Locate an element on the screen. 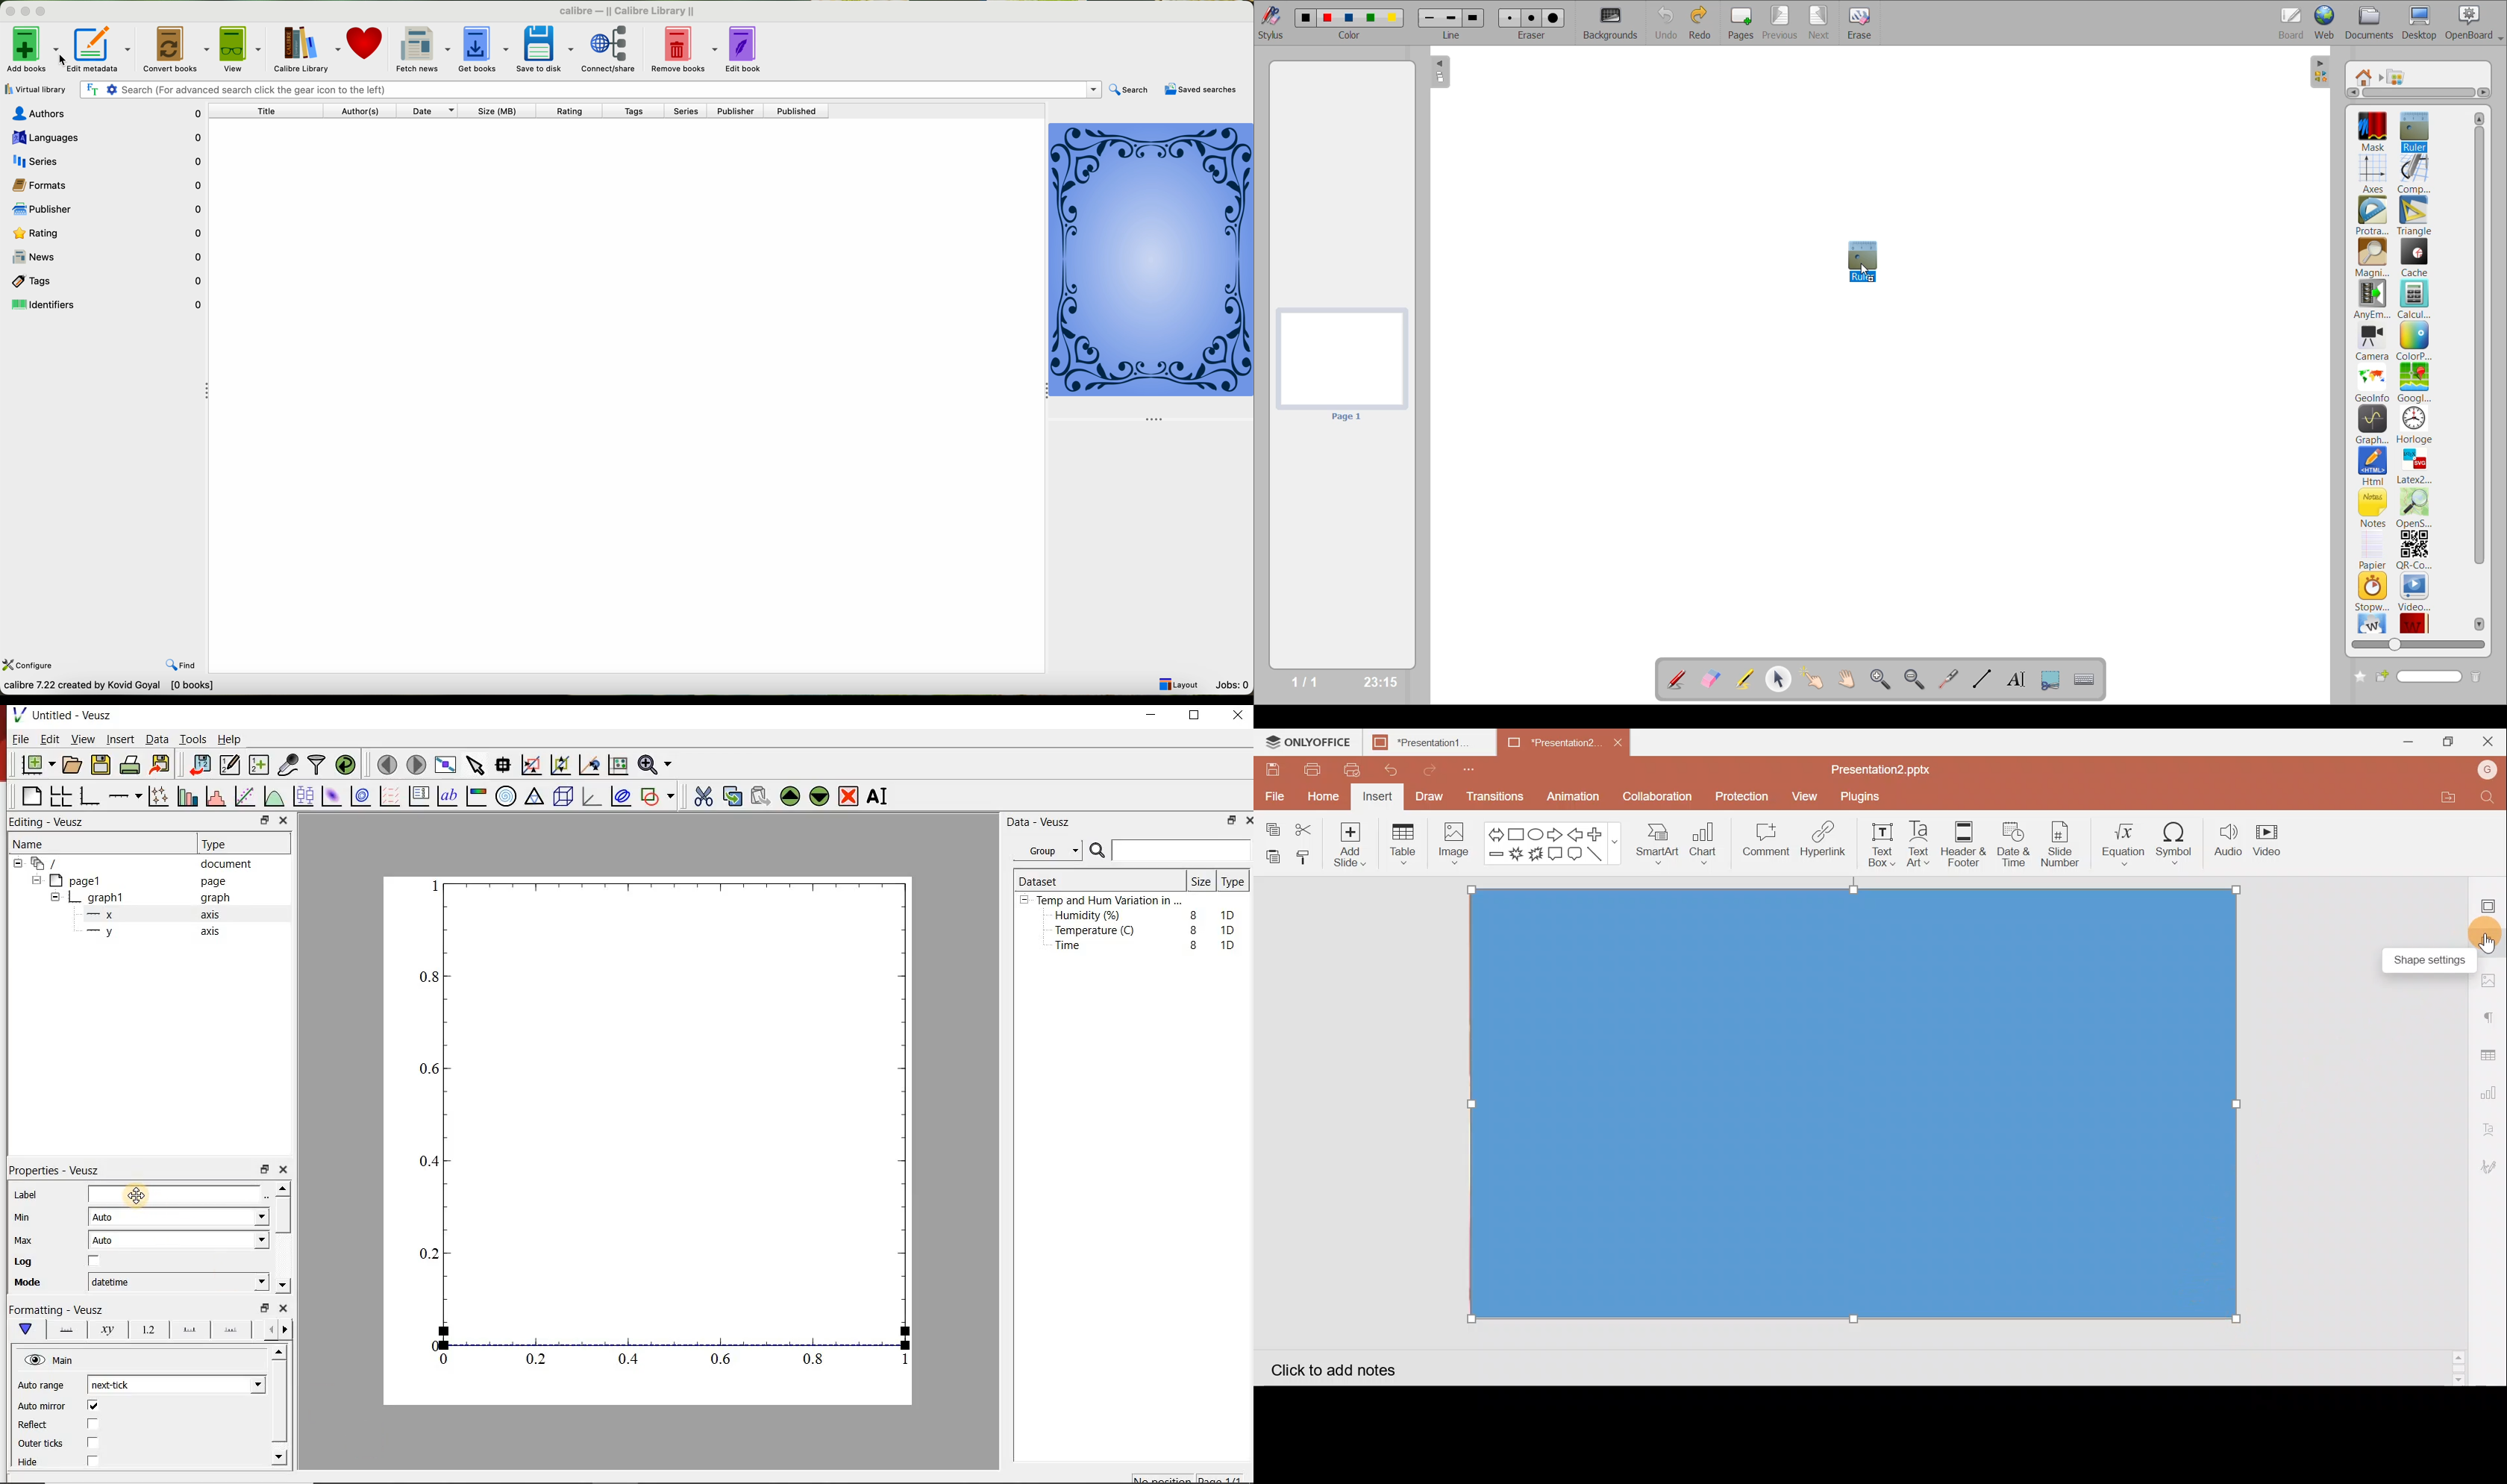 The height and width of the screenshot is (1484, 2520). minor ticks is located at coordinates (232, 1330).